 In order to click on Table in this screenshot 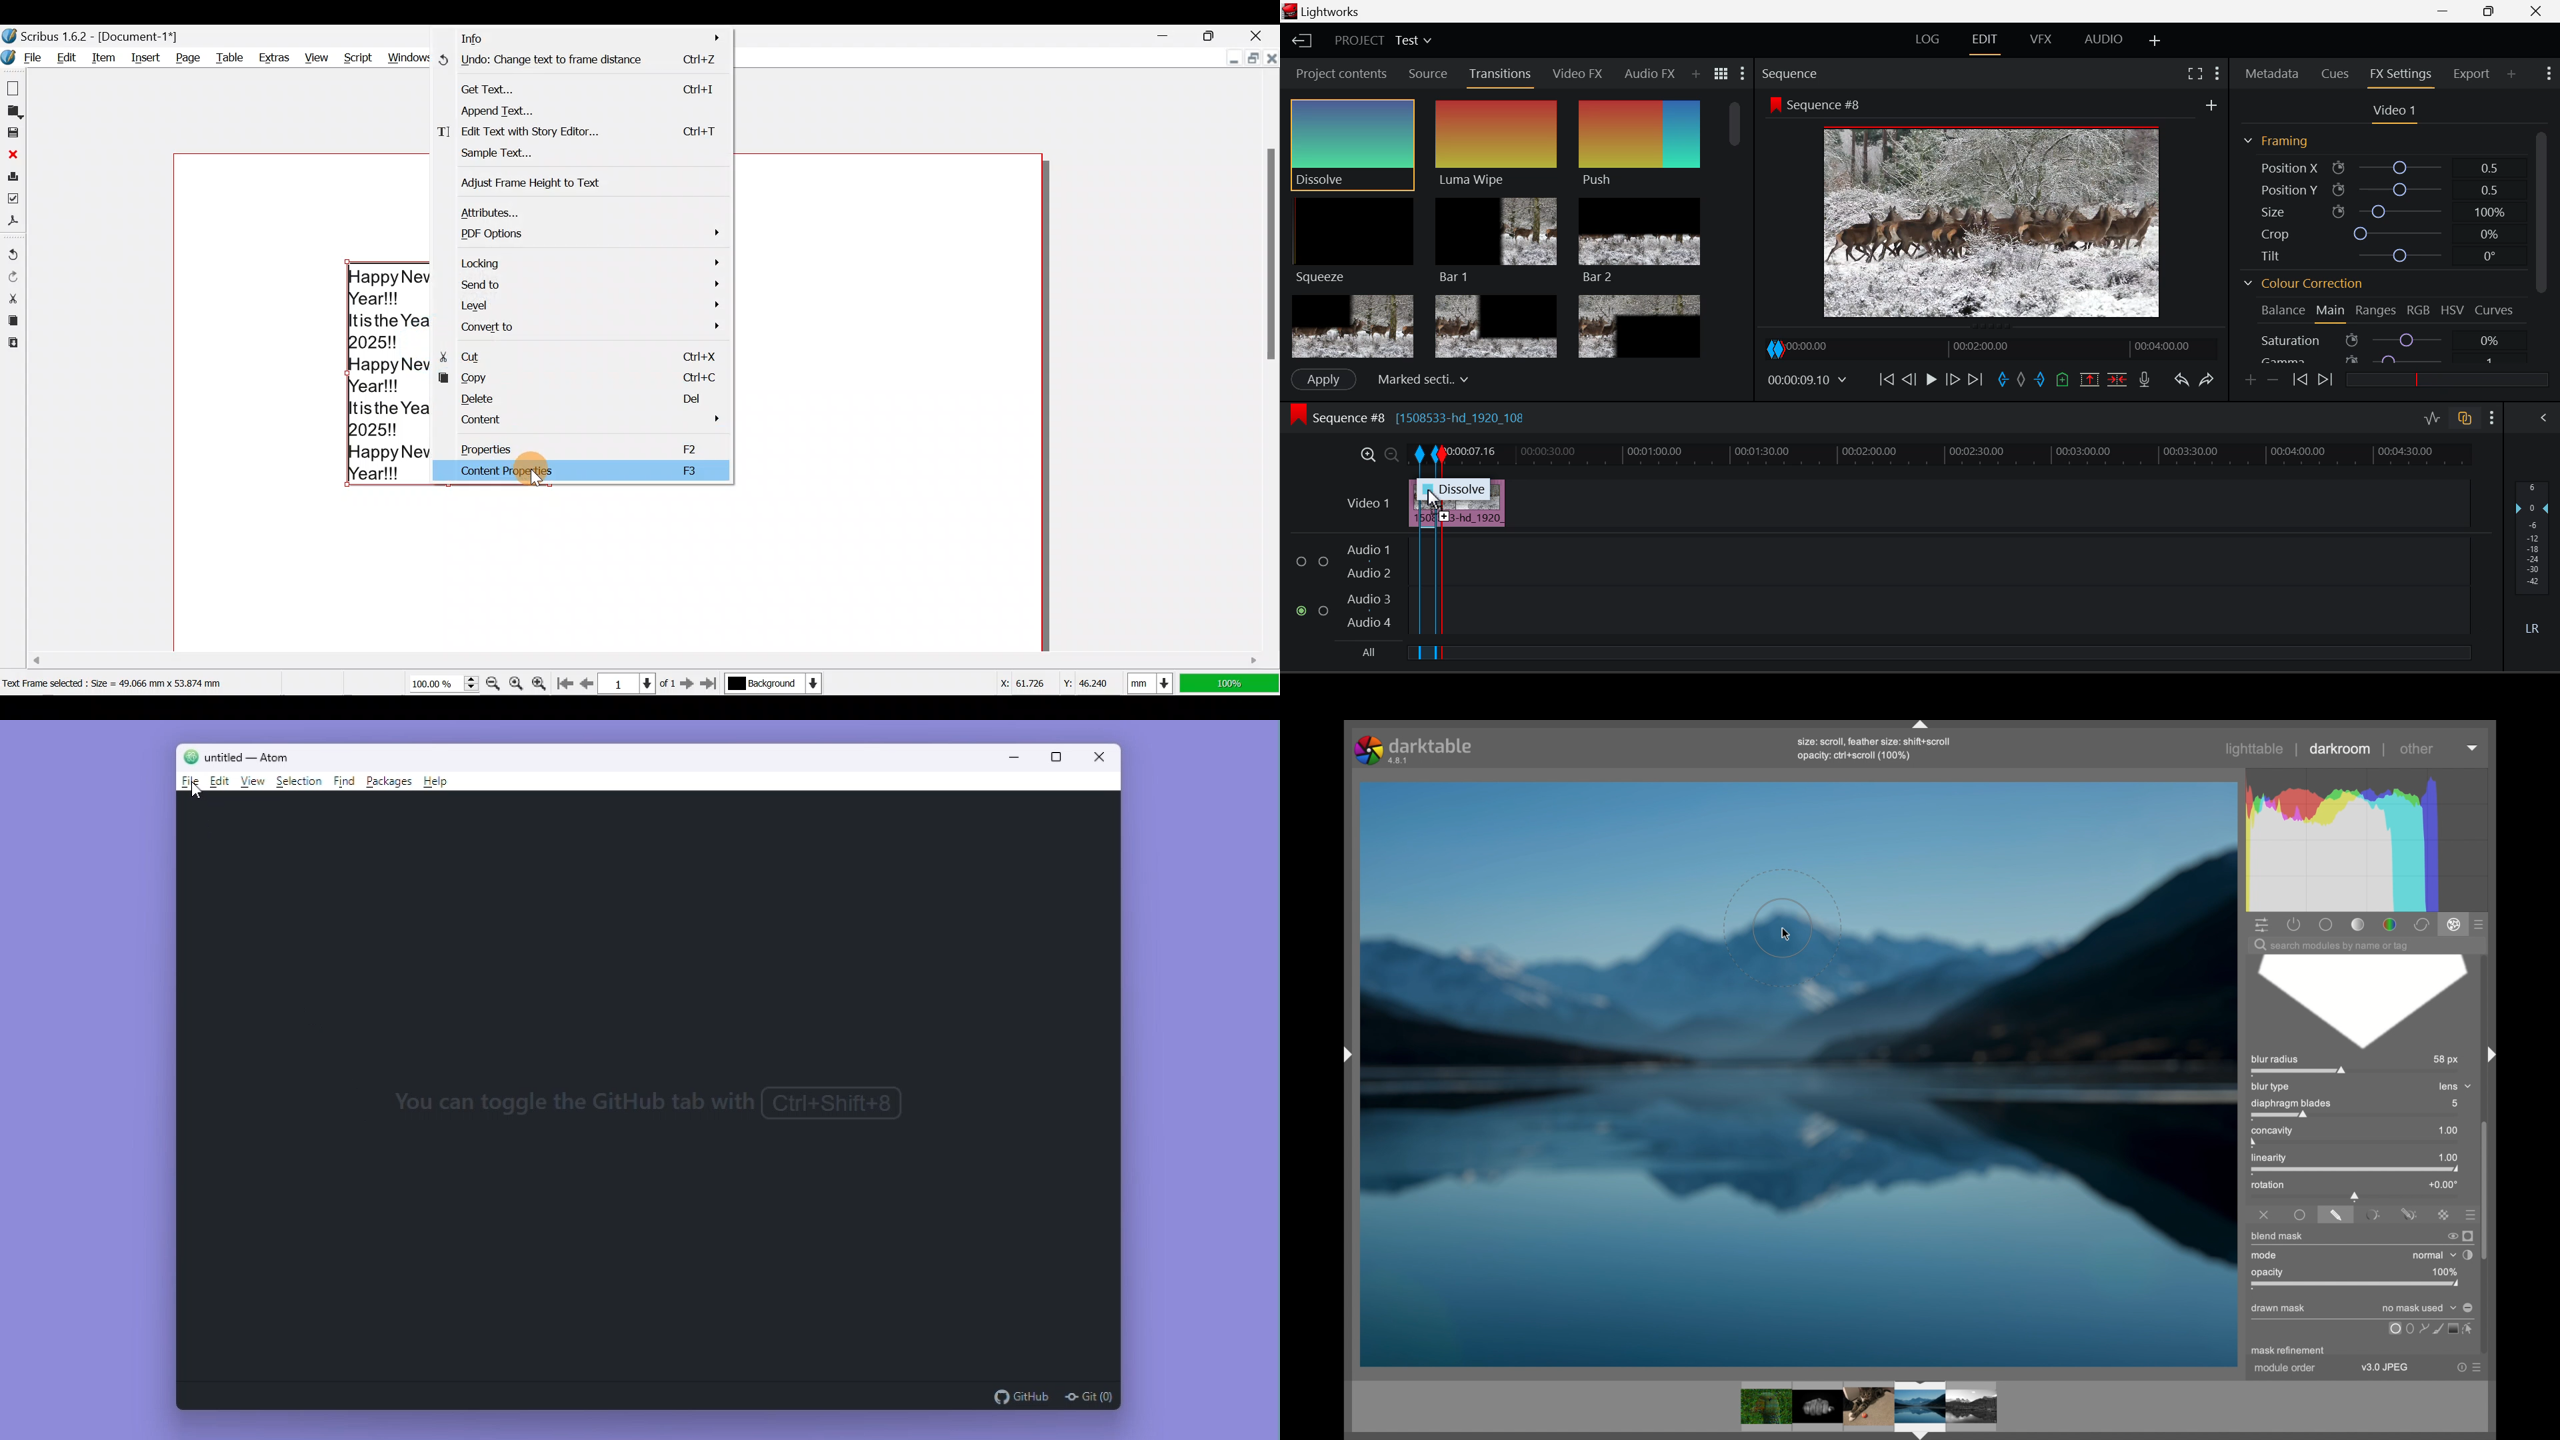, I will do `click(231, 57)`.